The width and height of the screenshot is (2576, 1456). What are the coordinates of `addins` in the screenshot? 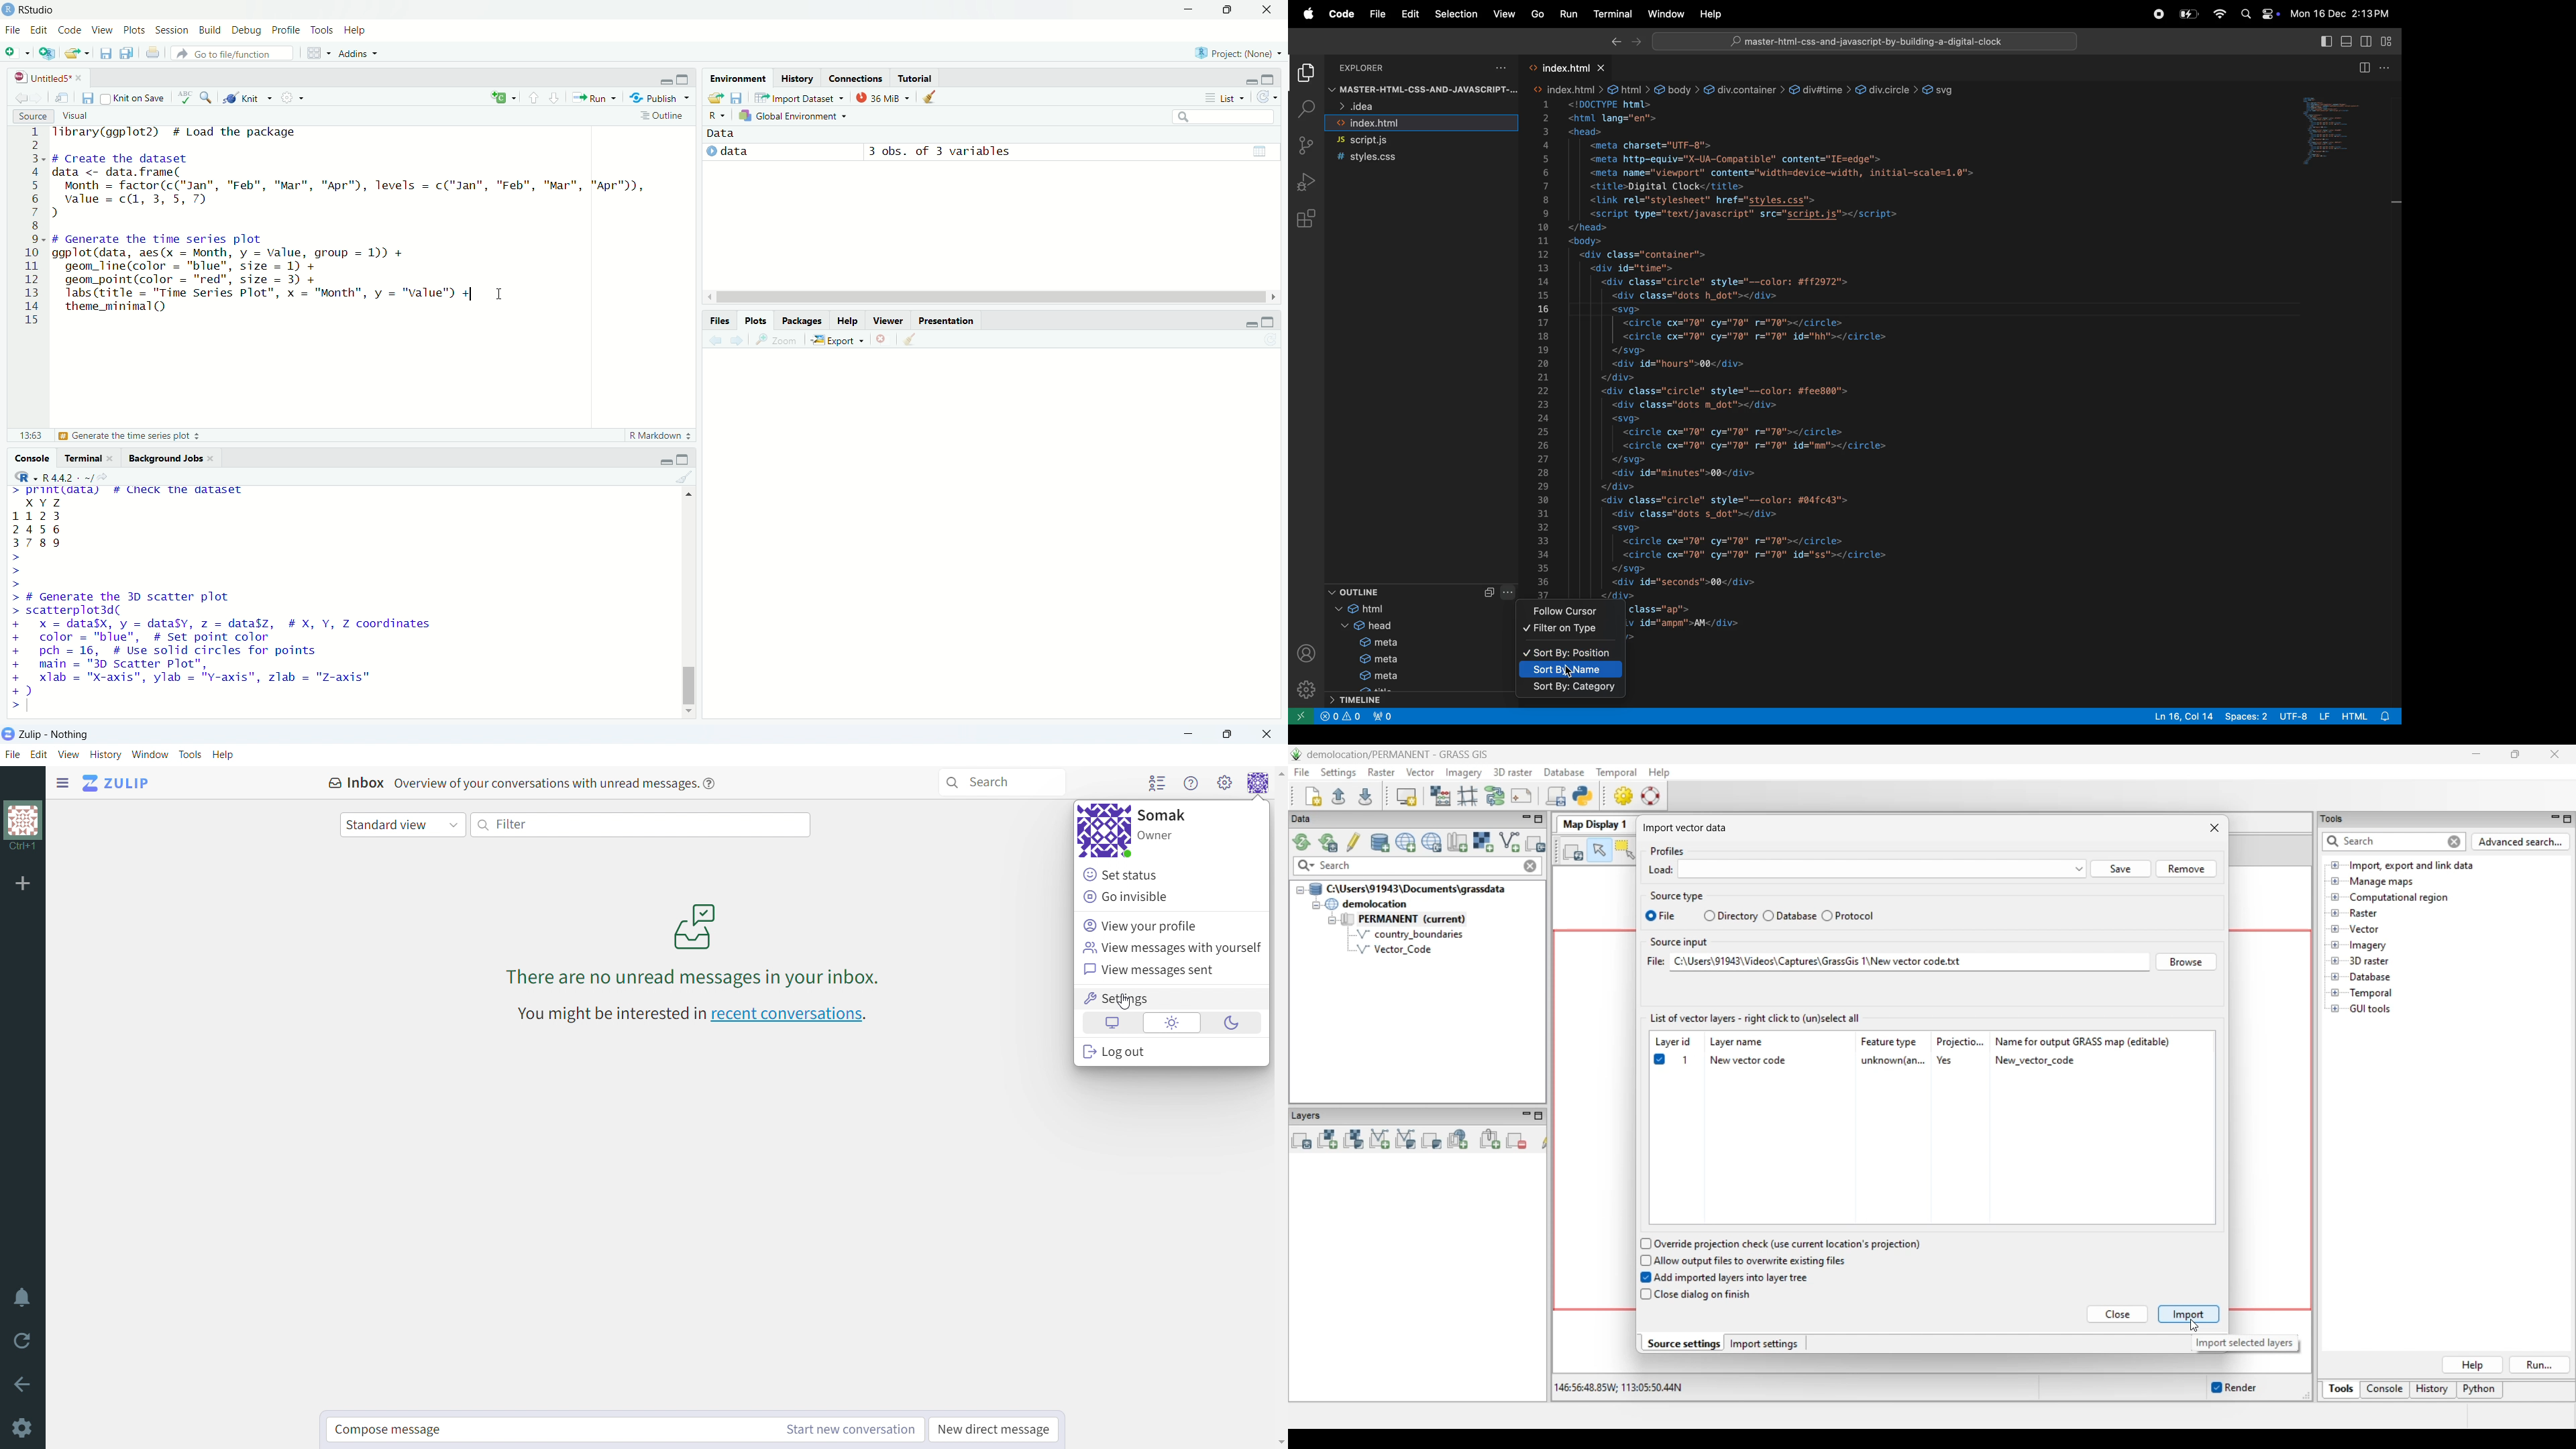 It's located at (361, 53).